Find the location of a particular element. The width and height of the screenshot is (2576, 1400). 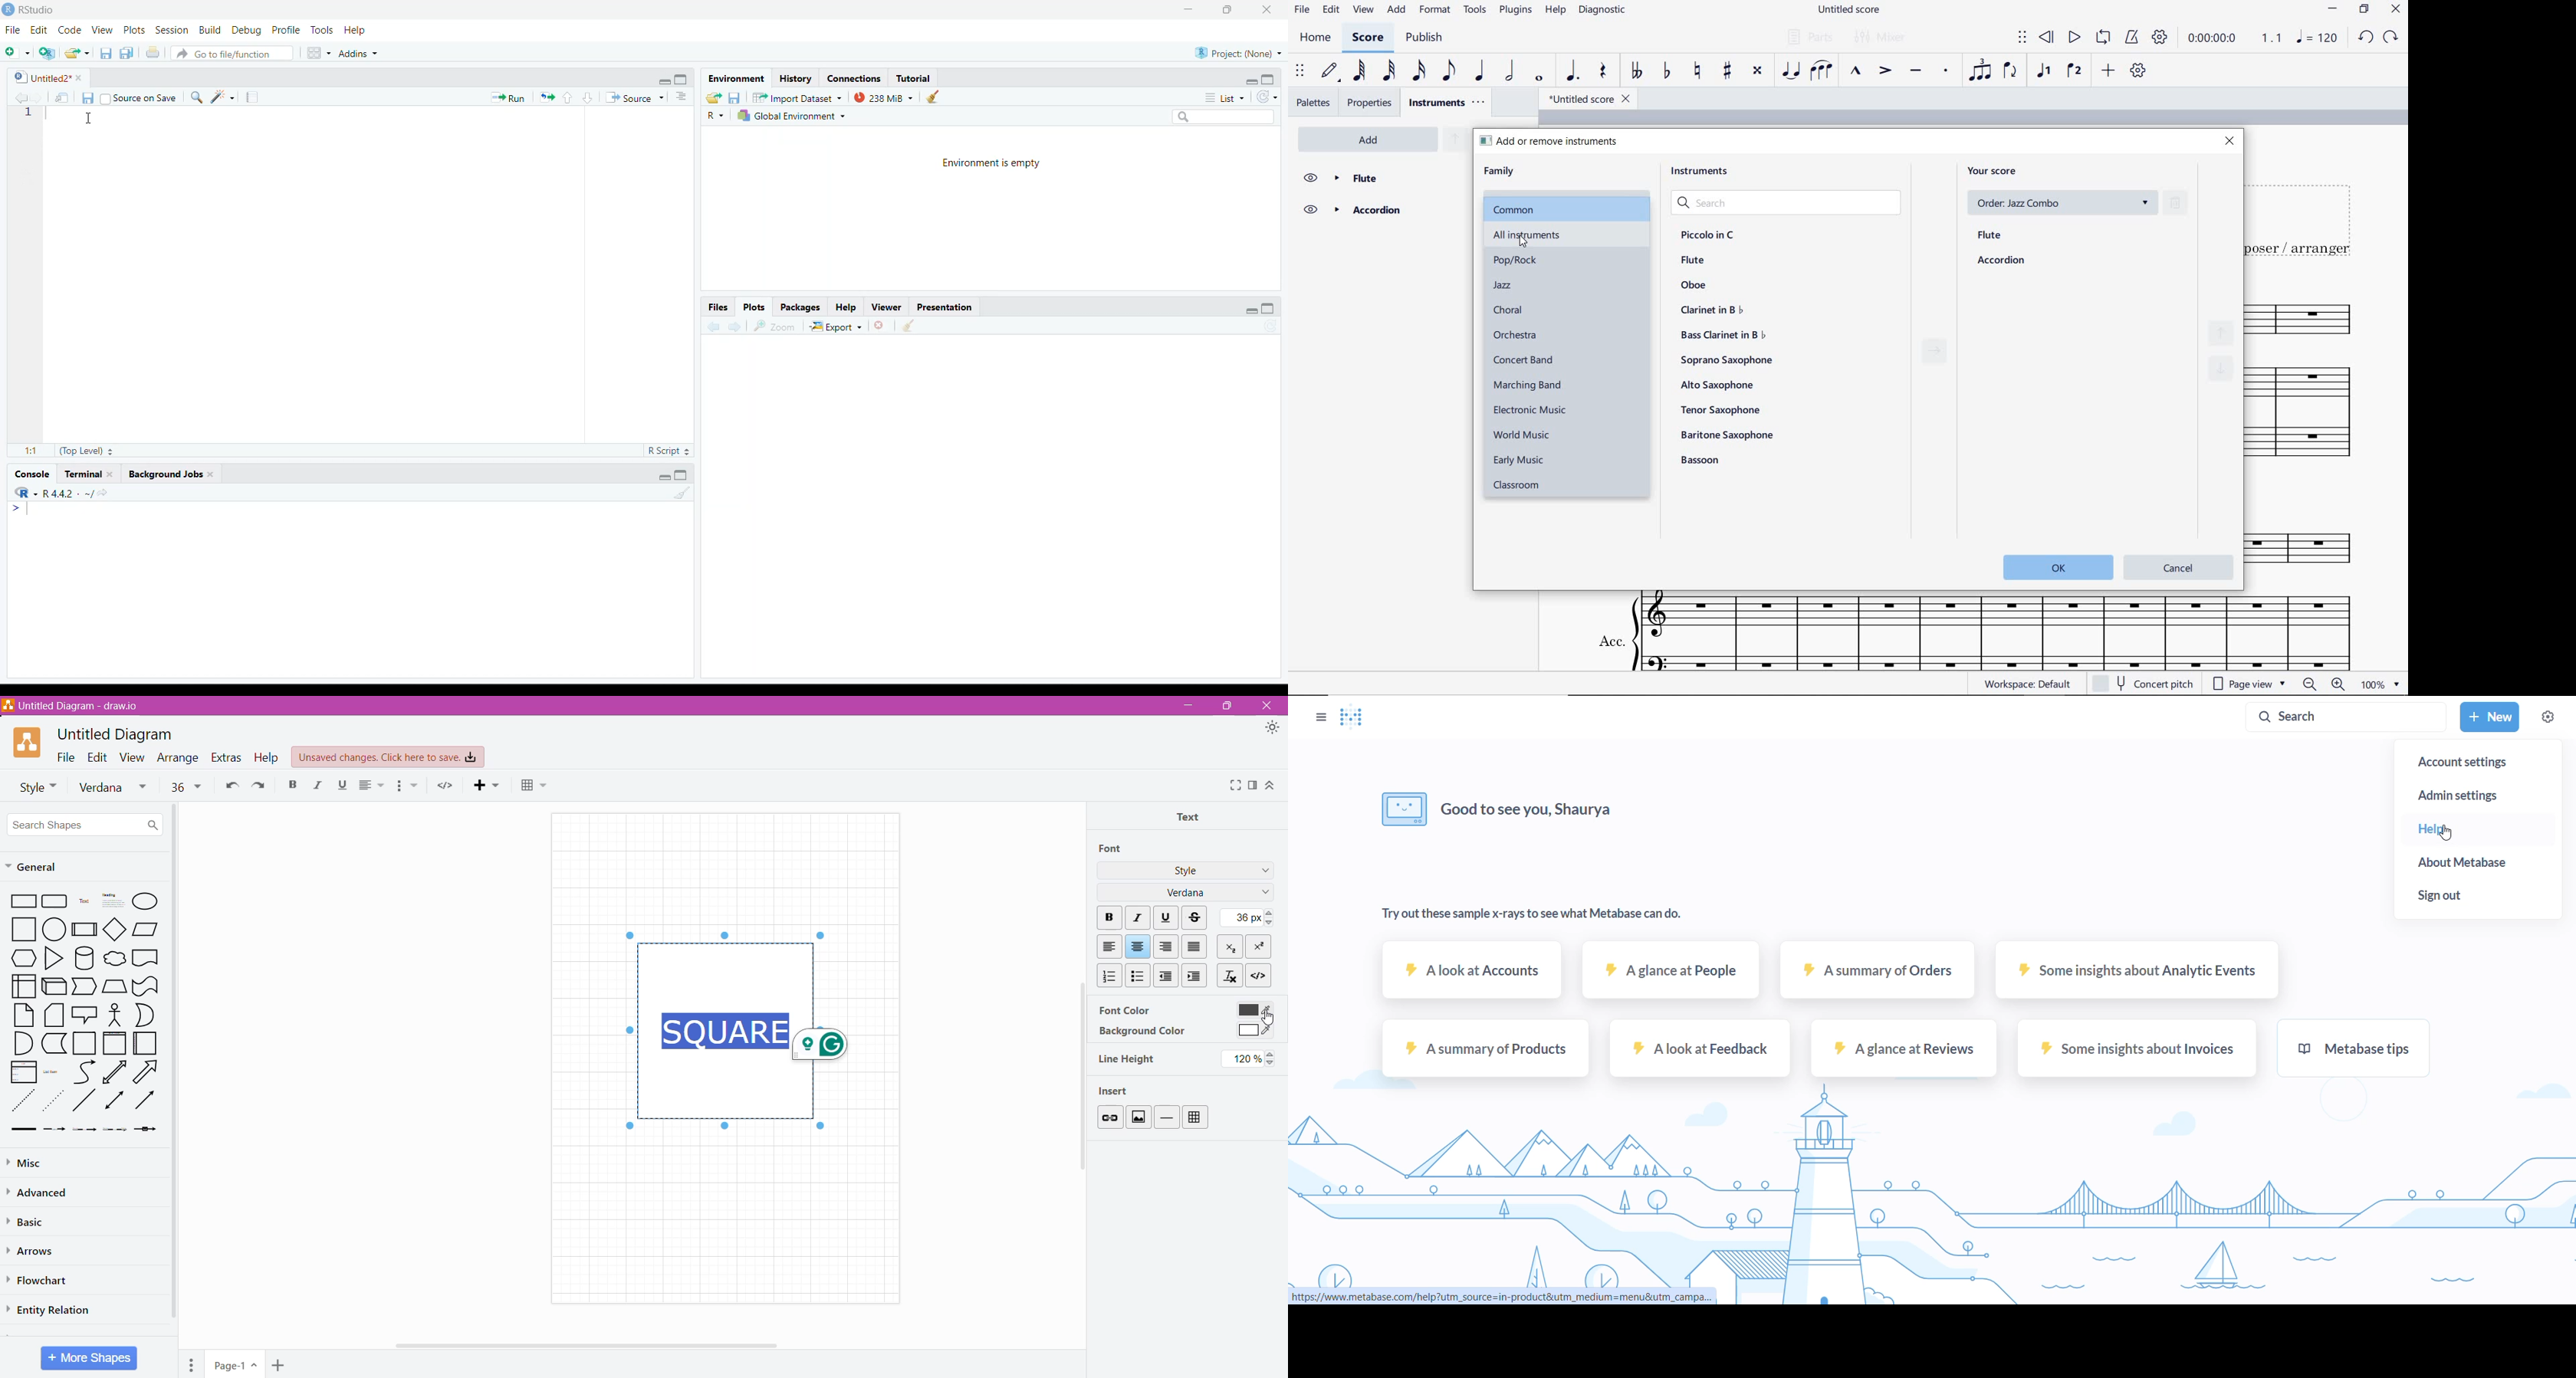

238 Mib is located at coordinates (883, 97).